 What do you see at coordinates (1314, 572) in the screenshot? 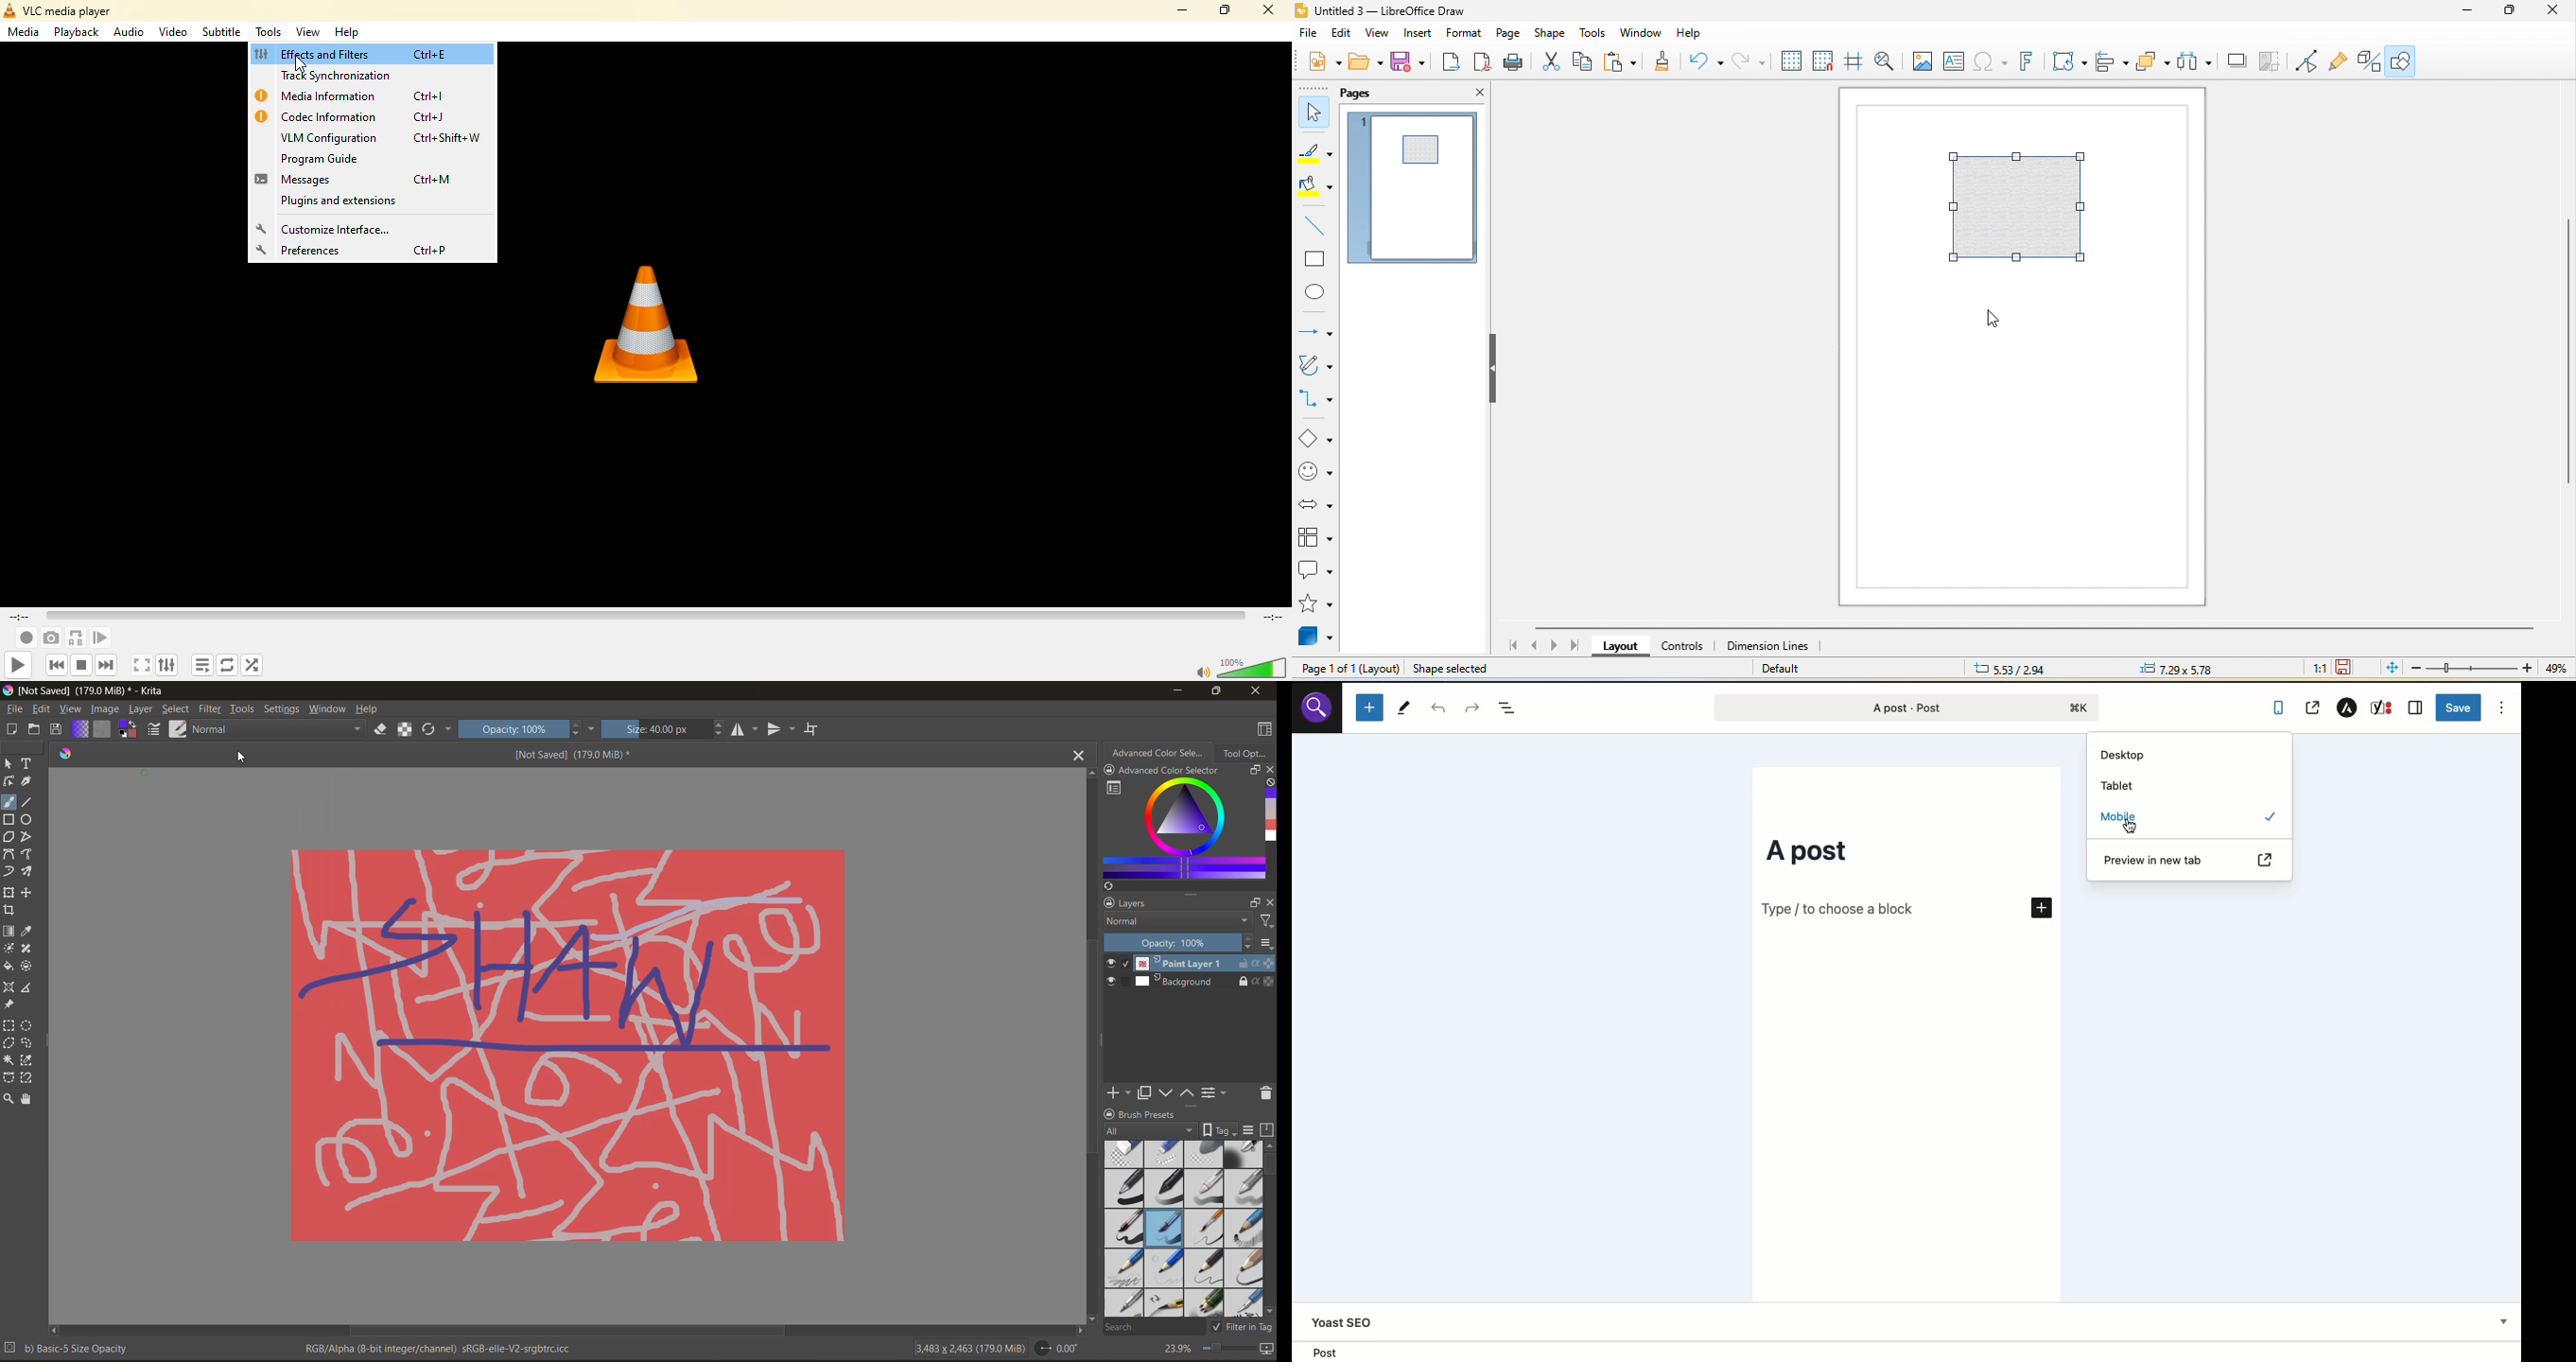
I see `callout shape` at bounding box center [1314, 572].